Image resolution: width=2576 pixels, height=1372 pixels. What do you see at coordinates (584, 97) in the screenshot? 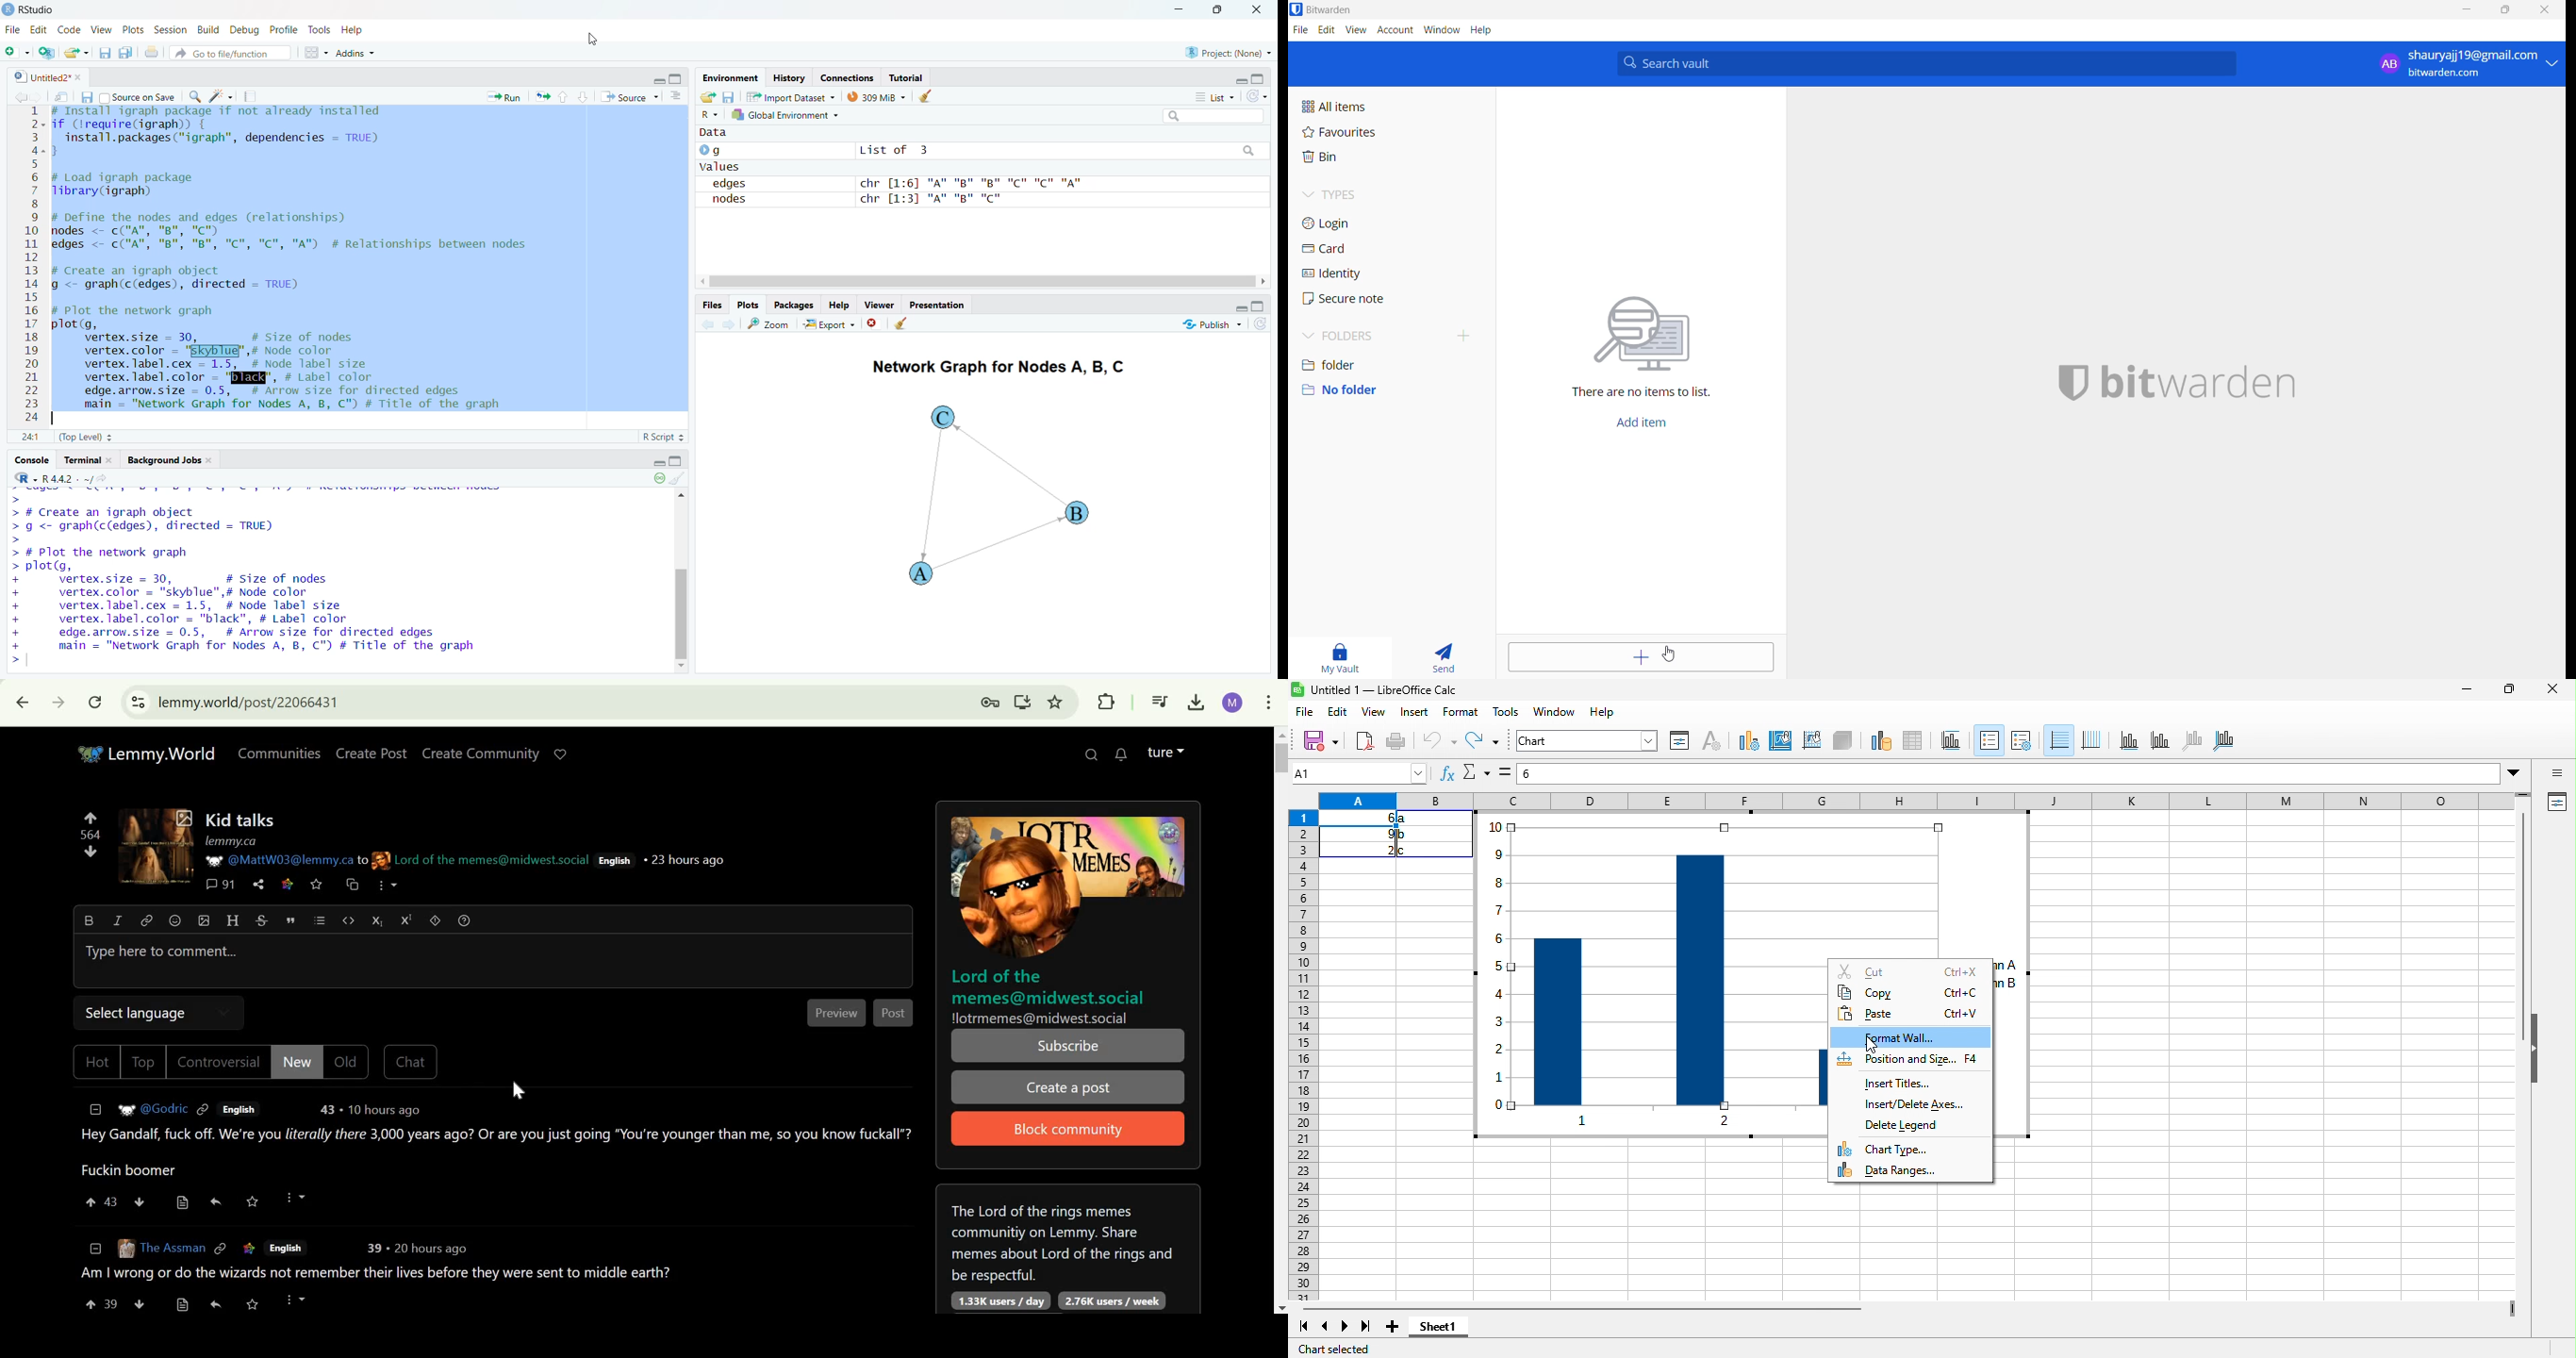
I see `downward` at bounding box center [584, 97].